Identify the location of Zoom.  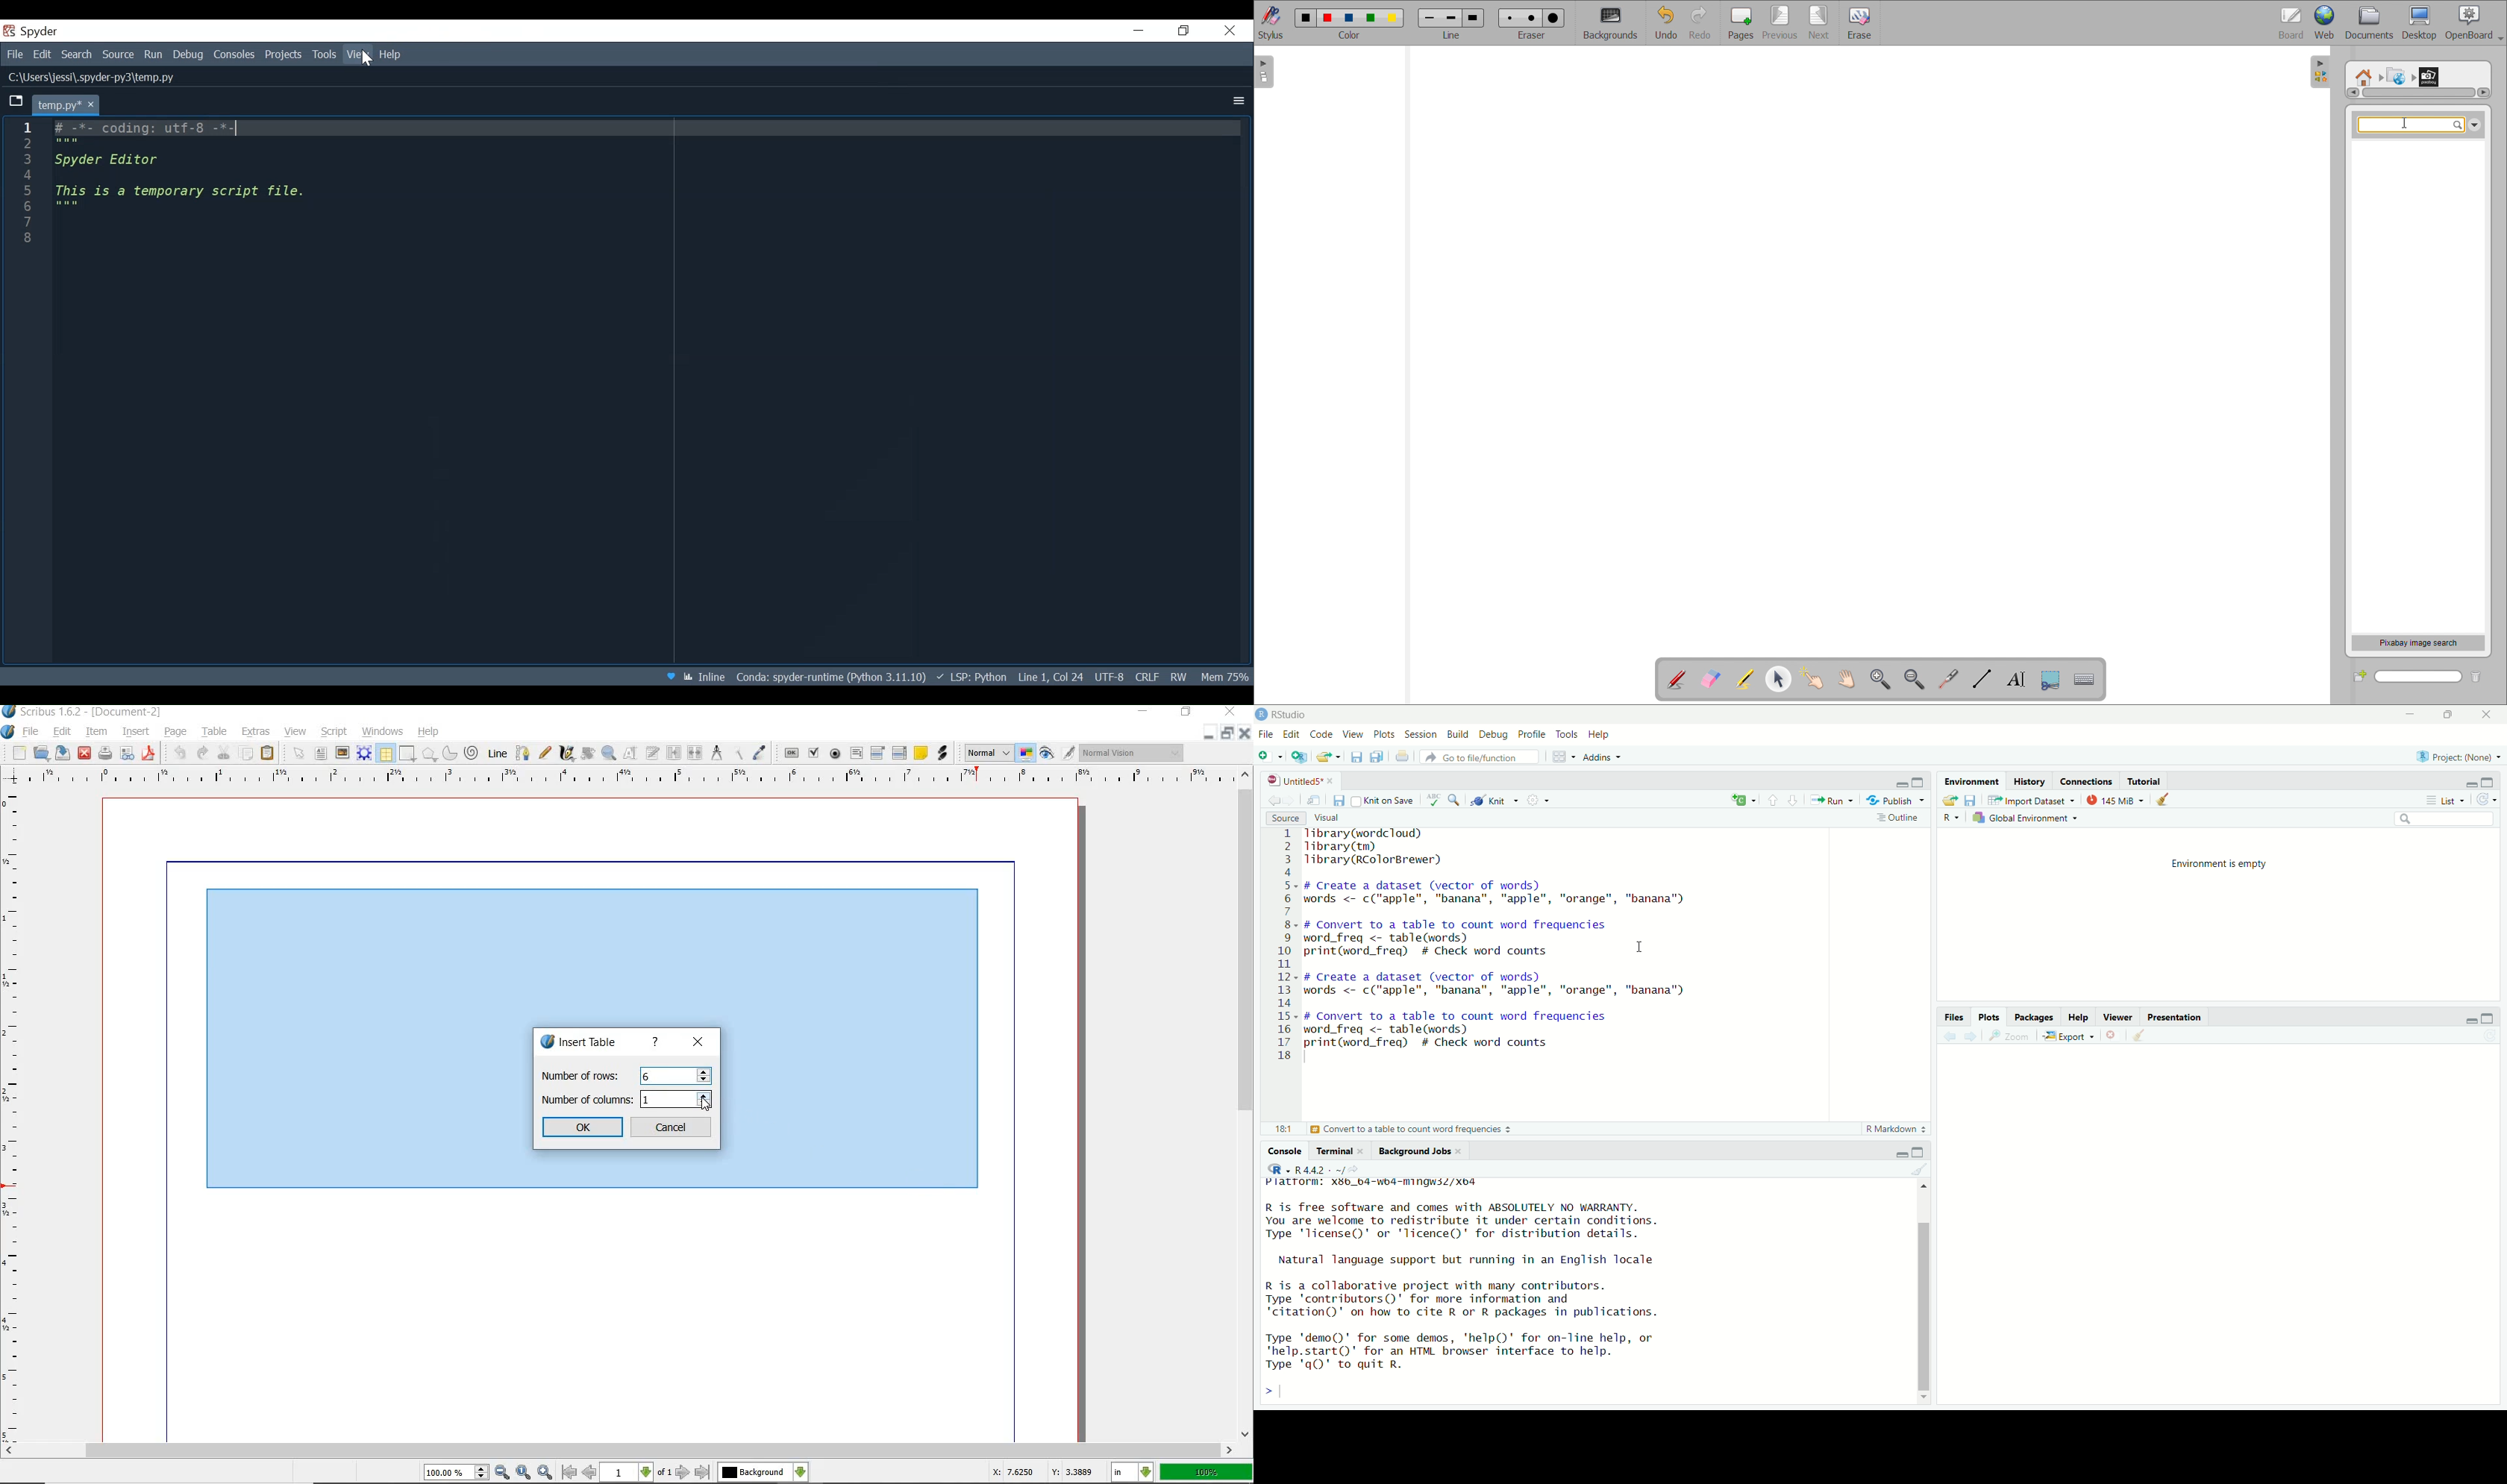
(2010, 1035).